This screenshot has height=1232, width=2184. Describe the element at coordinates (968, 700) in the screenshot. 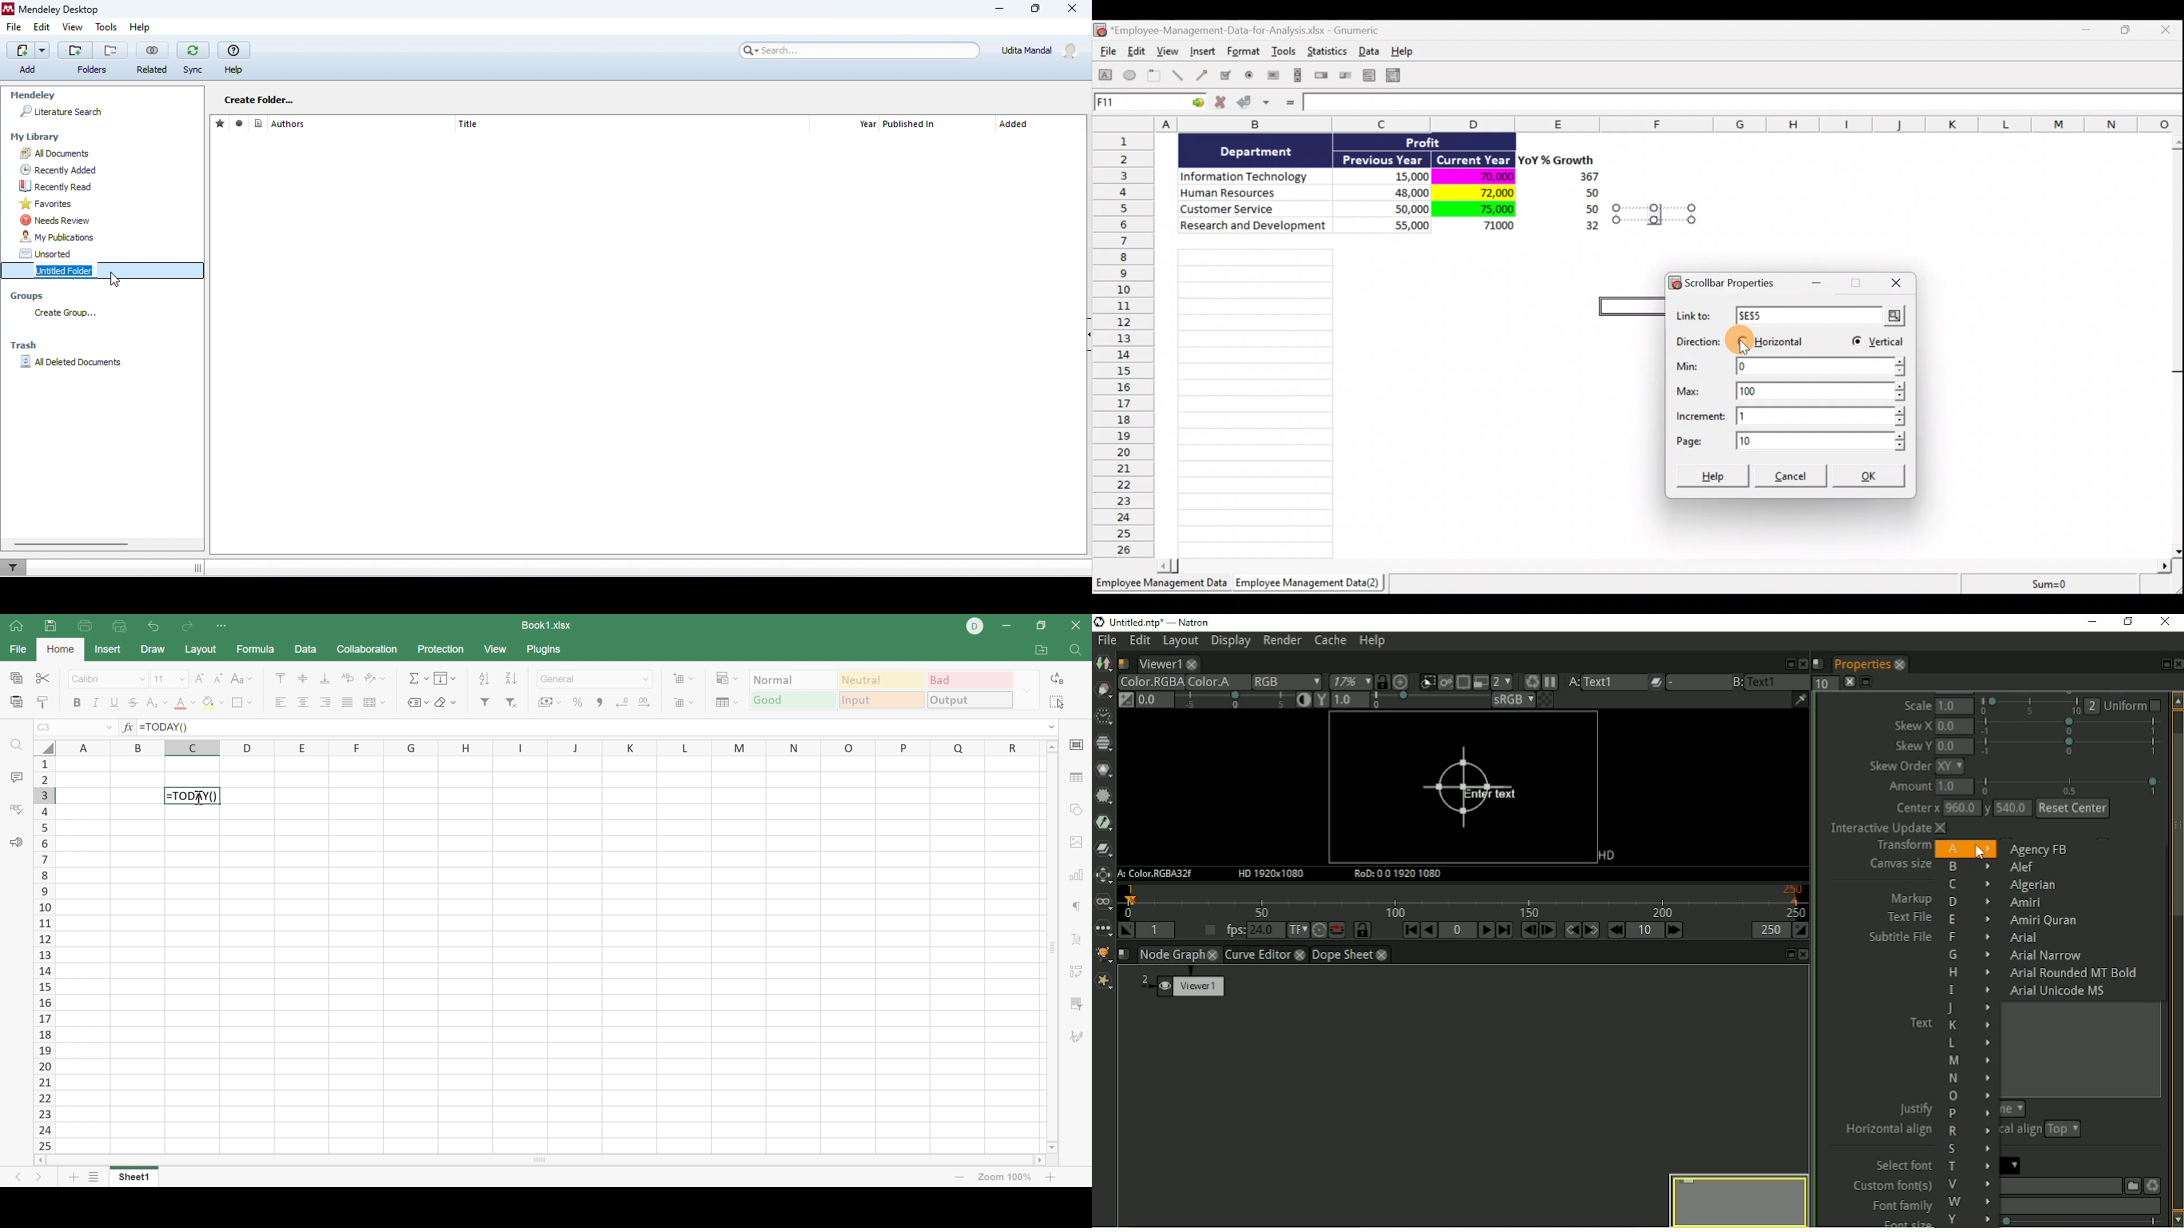

I see `Output` at that location.